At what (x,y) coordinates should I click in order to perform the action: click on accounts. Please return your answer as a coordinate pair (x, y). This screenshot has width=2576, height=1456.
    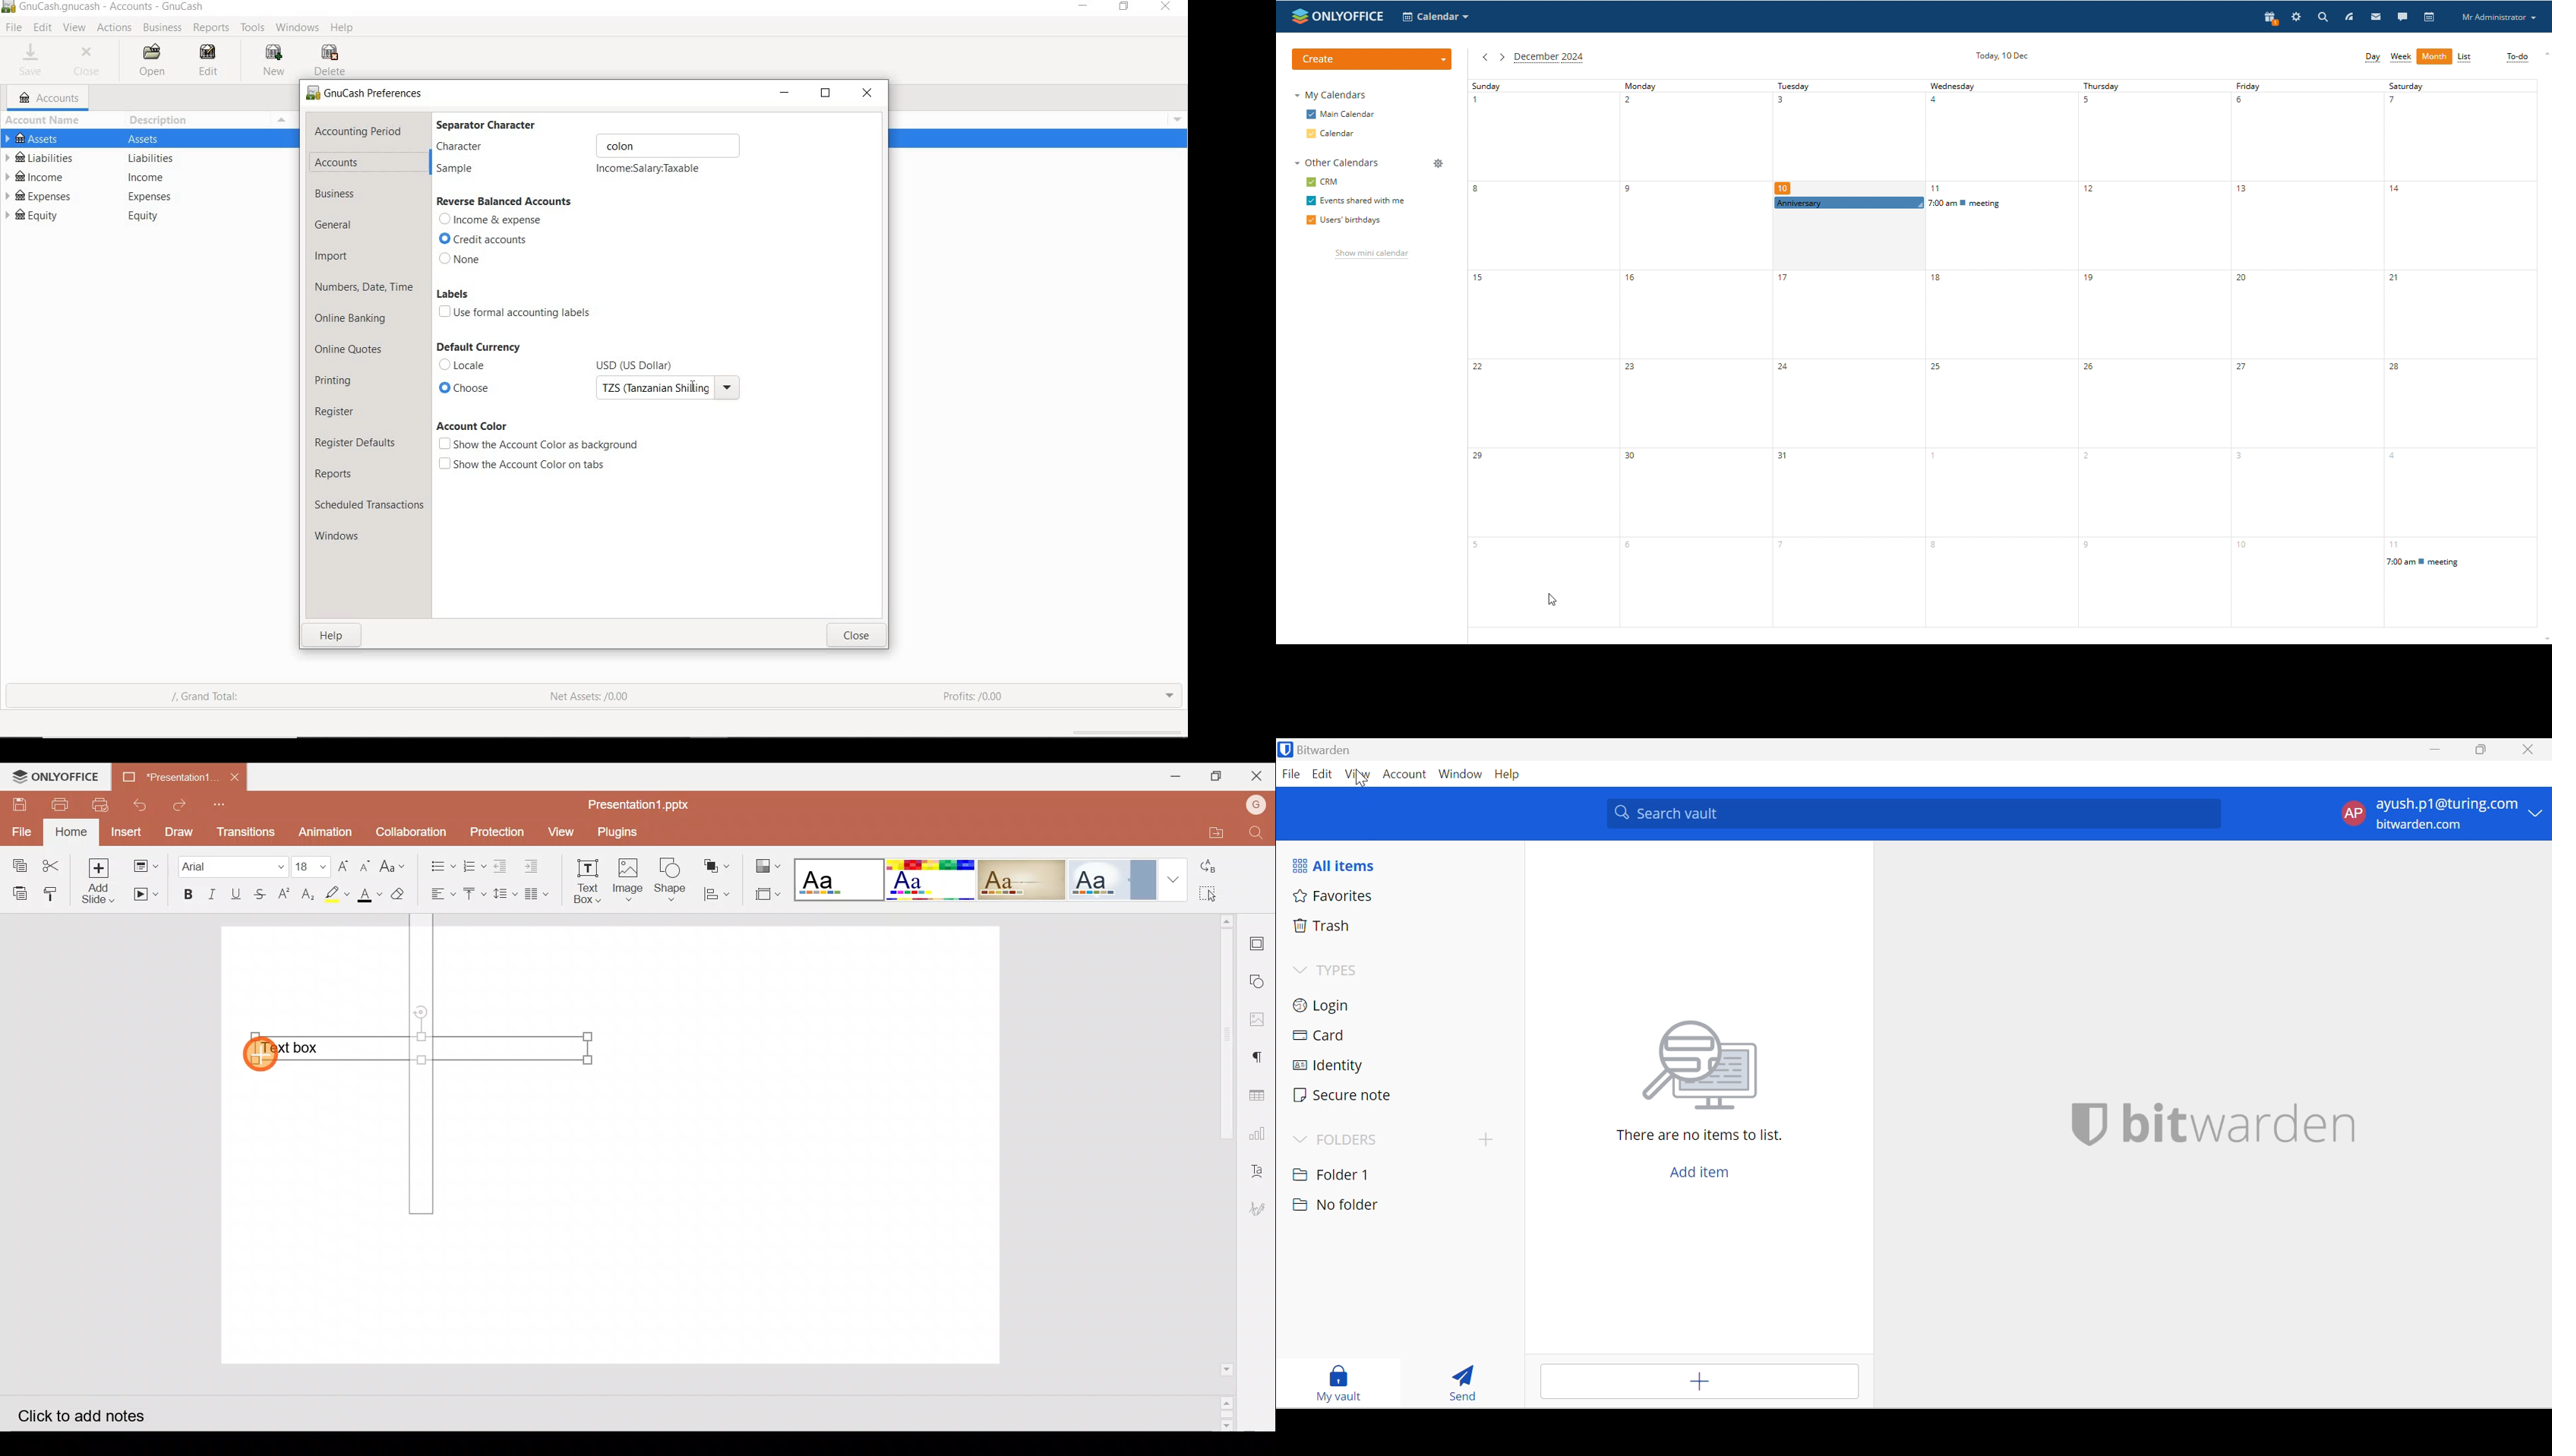
    Looking at the image, I should click on (337, 162).